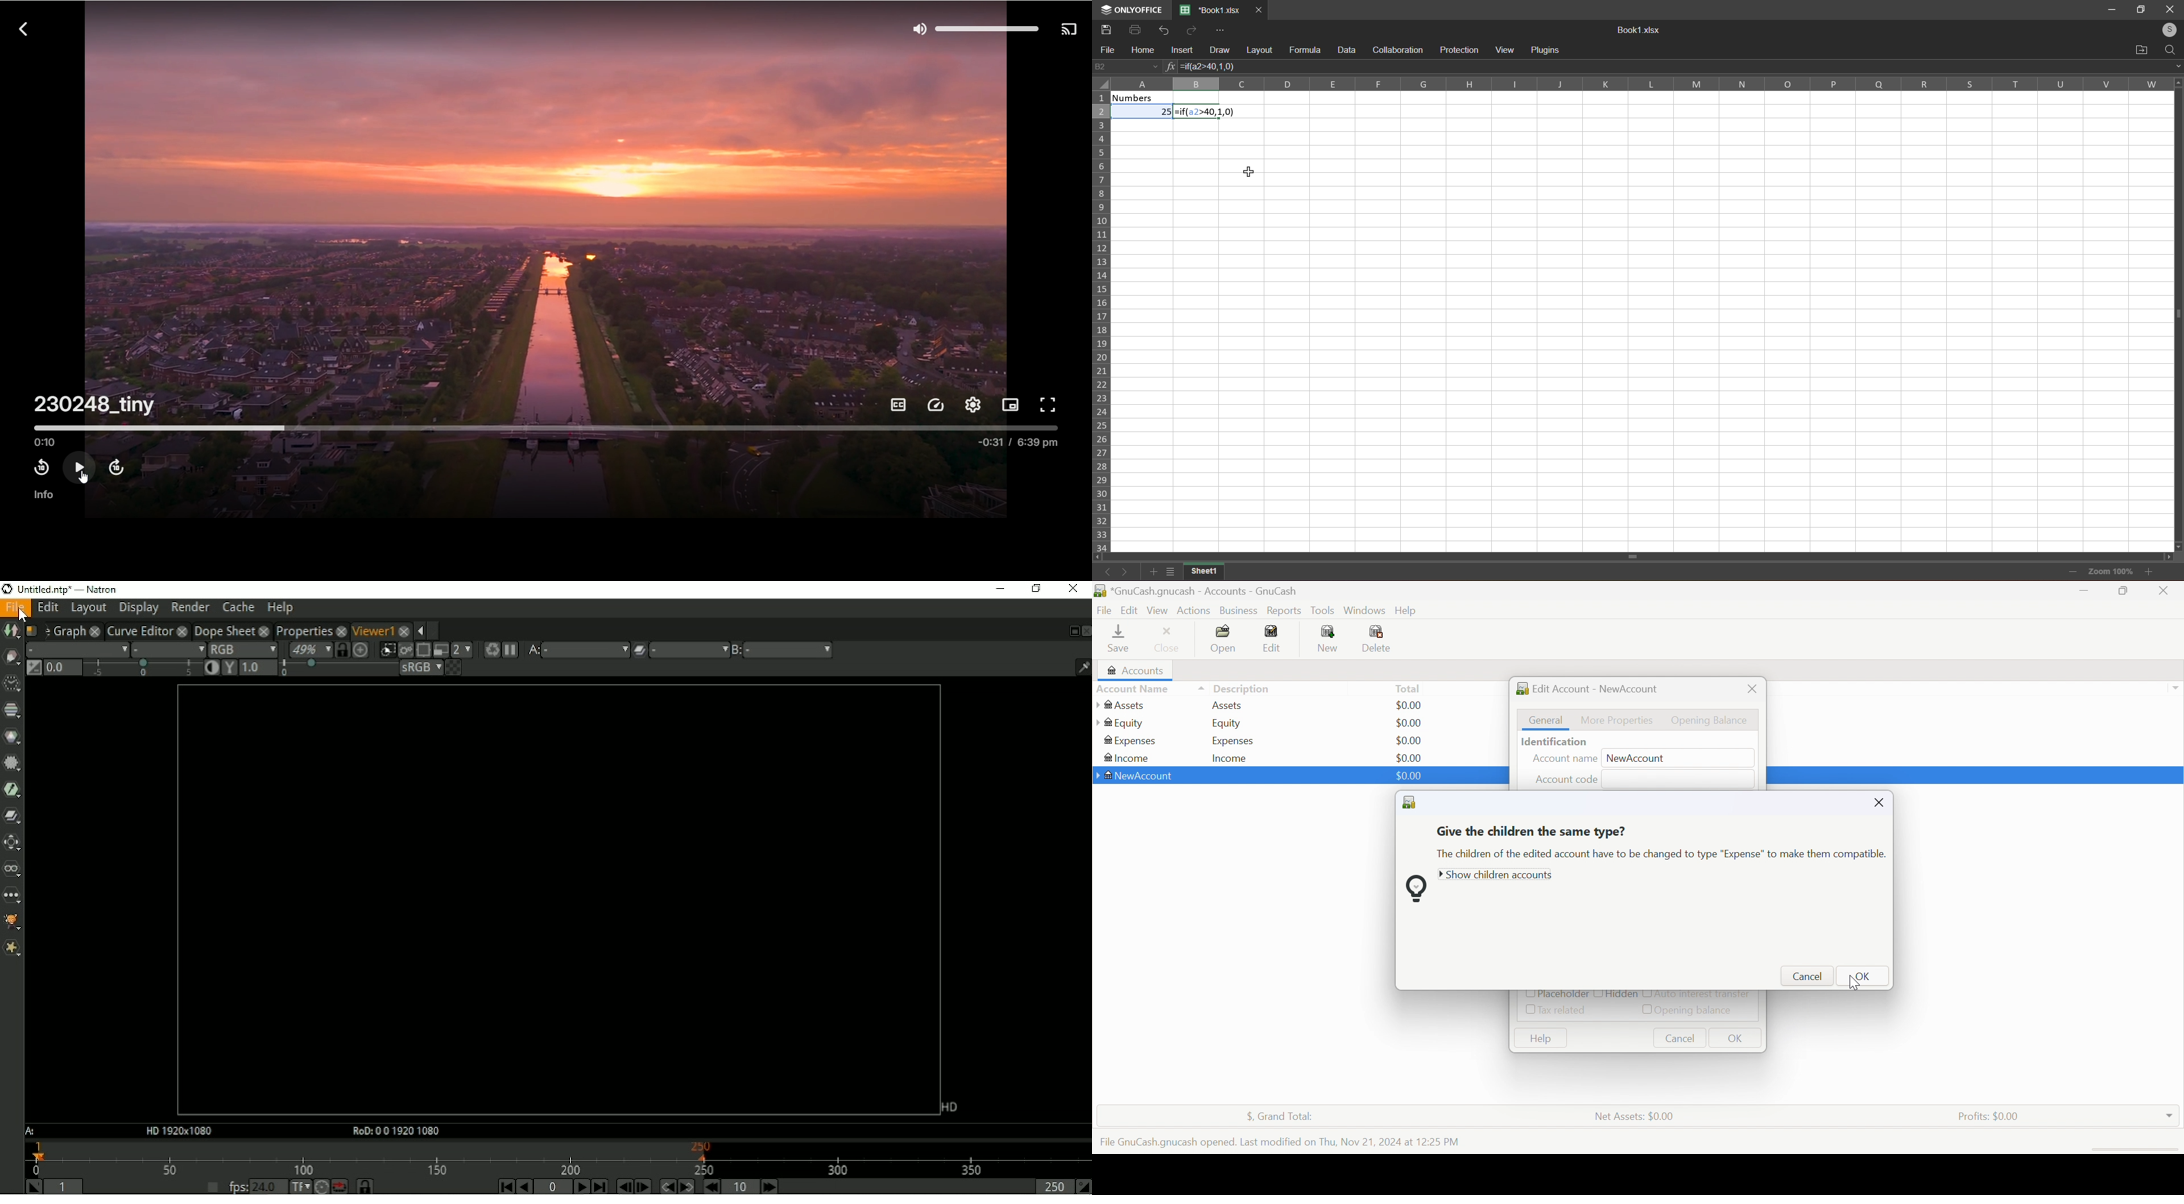 This screenshot has height=1204, width=2184. Describe the element at coordinates (1120, 723) in the screenshot. I see `Equity` at that location.